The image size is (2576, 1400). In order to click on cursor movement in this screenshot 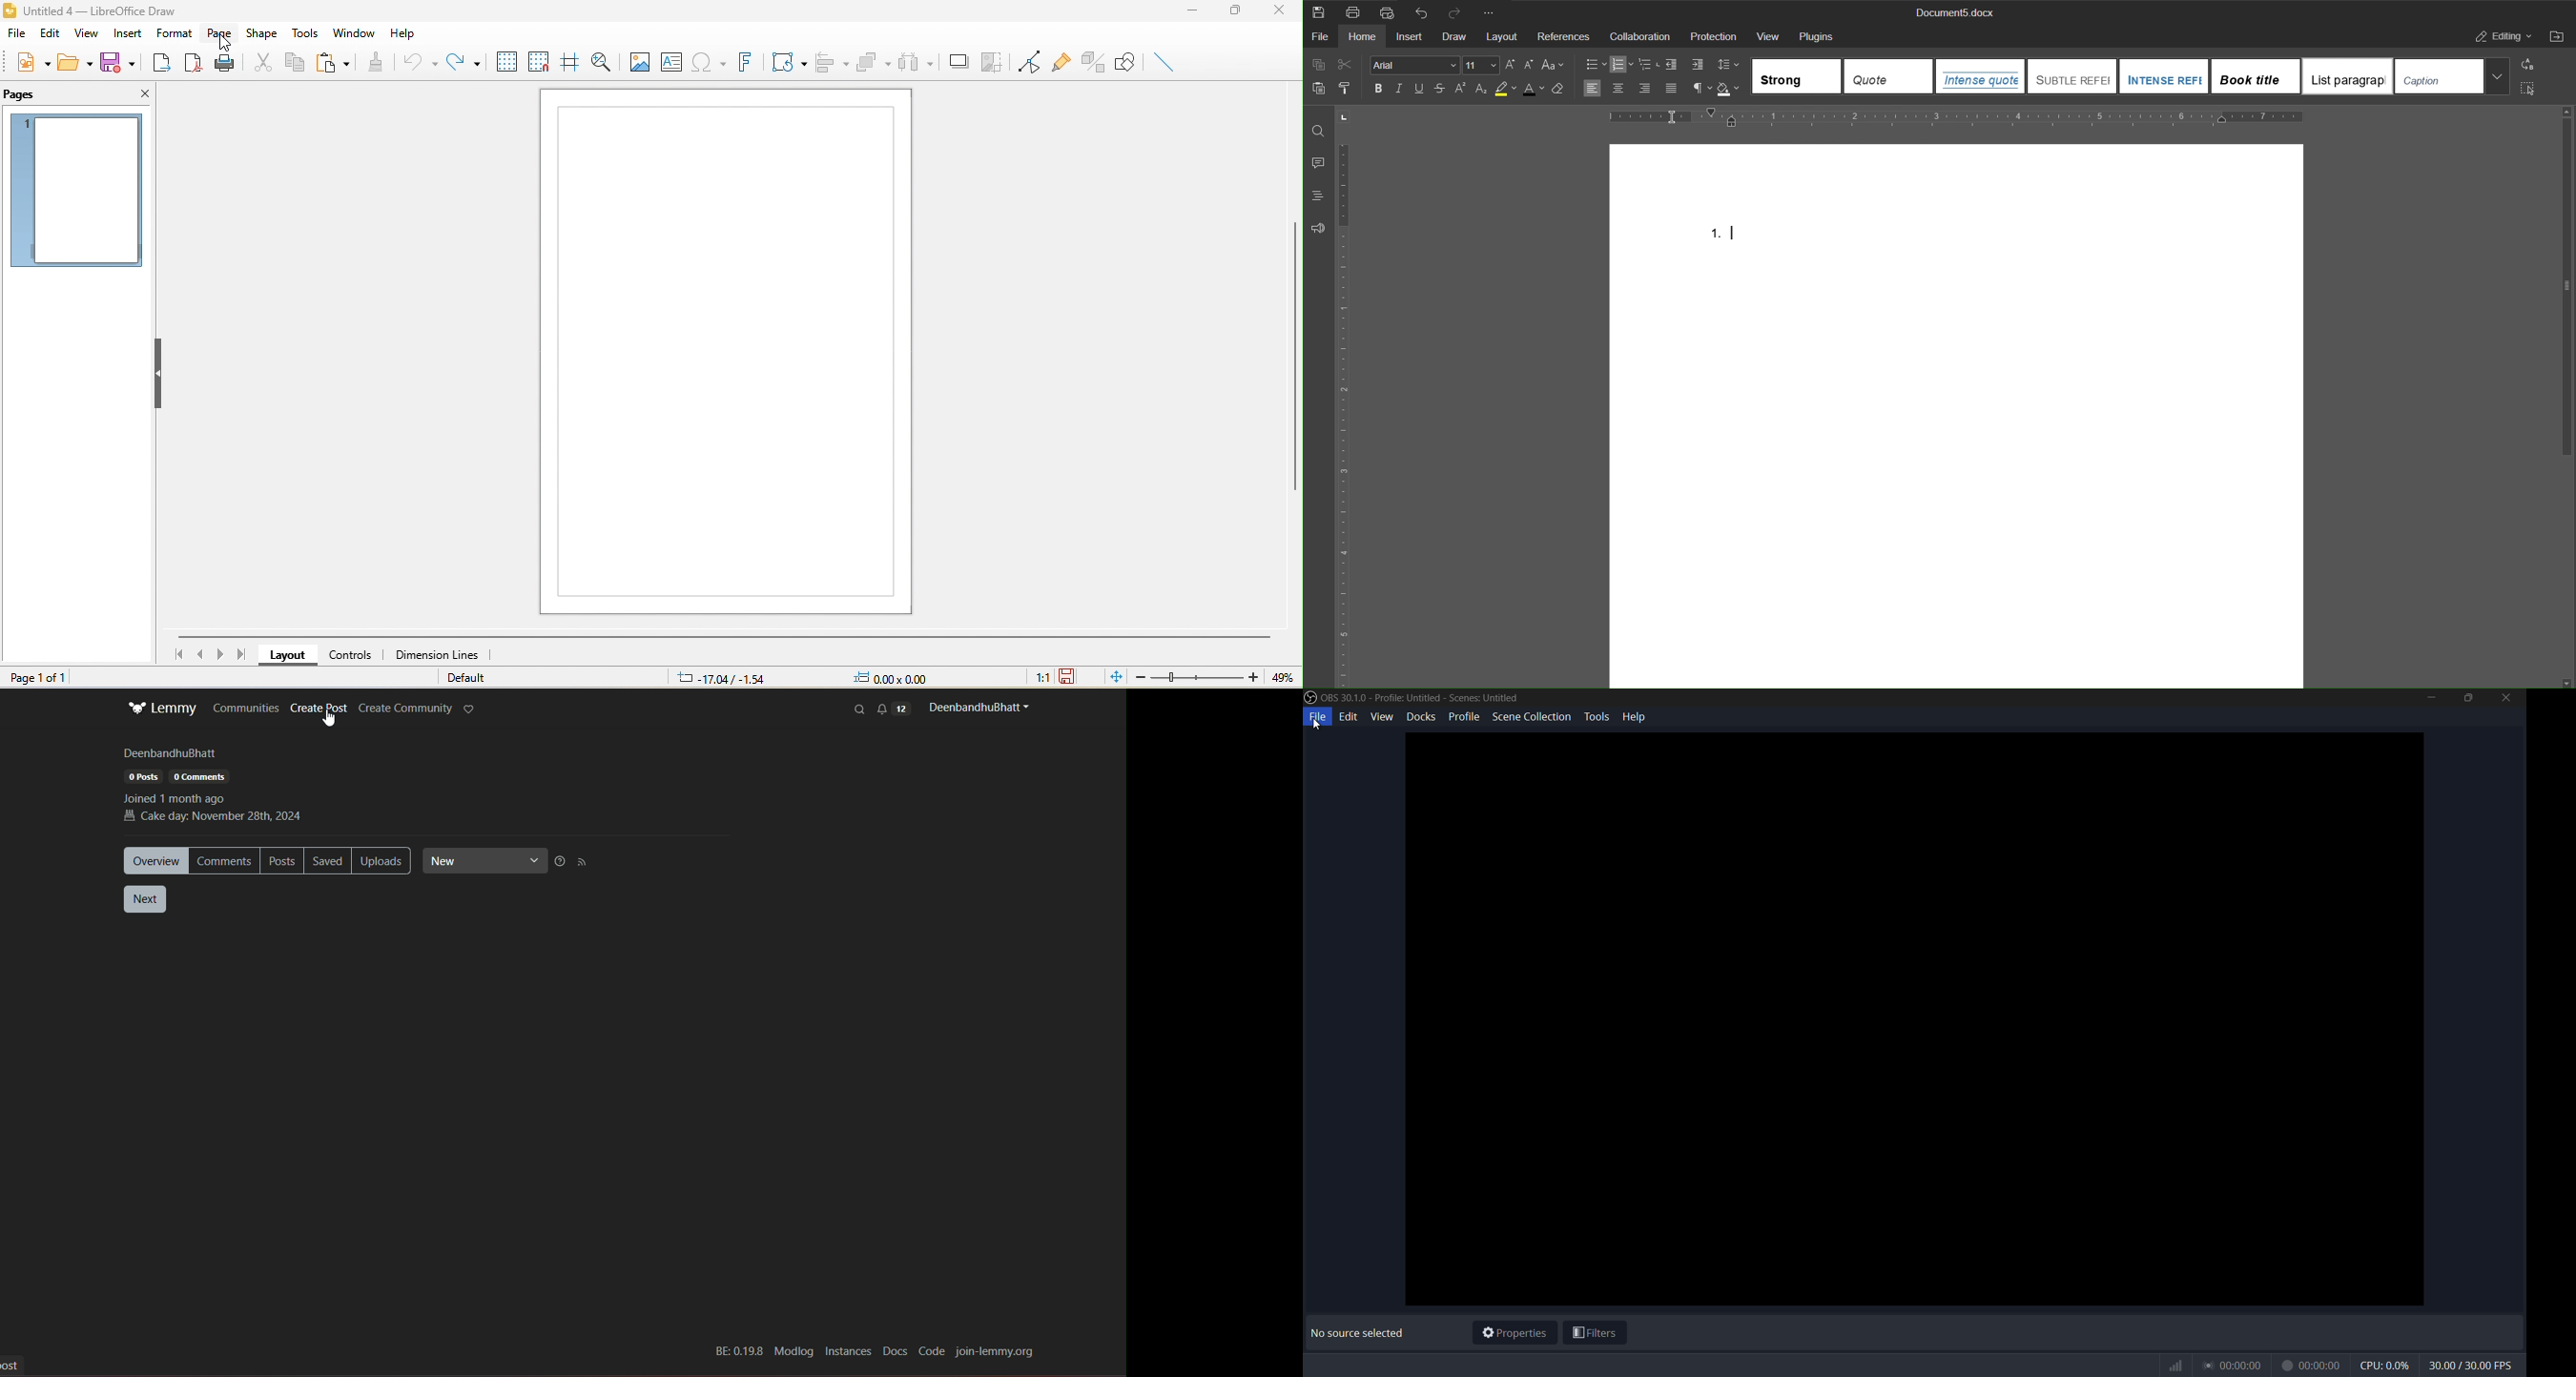, I will do `click(227, 46)`.